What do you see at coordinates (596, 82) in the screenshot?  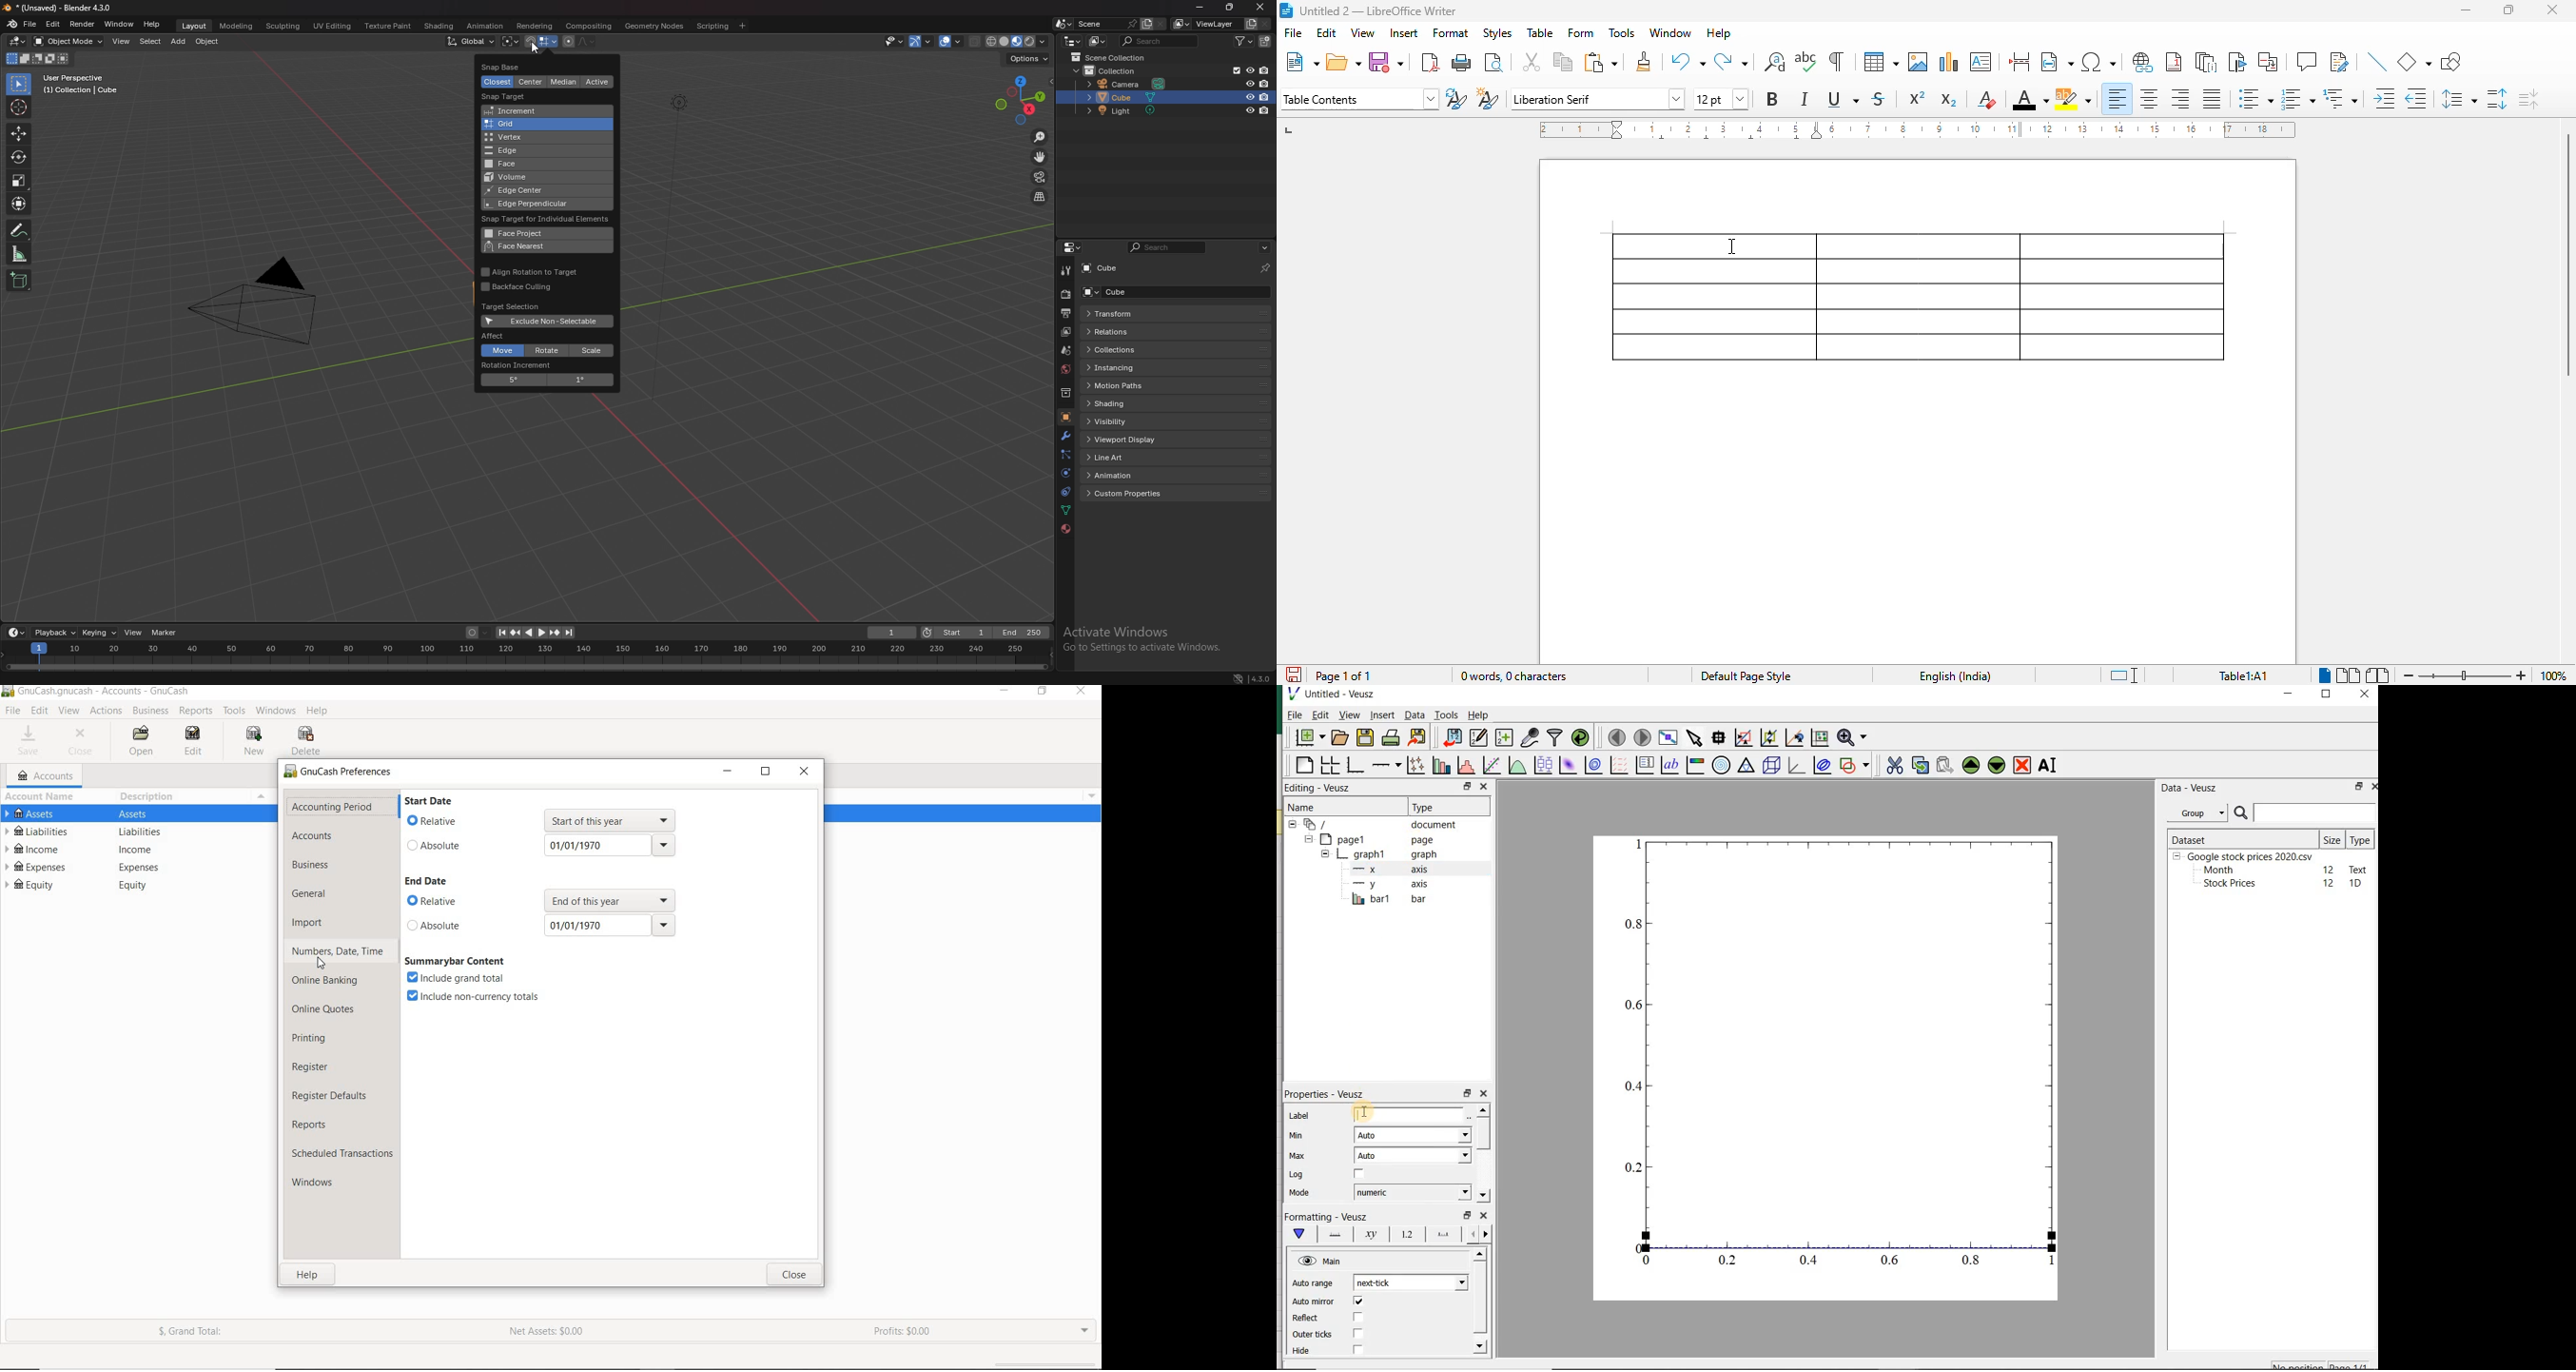 I see `active` at bounding box center [596, 82].